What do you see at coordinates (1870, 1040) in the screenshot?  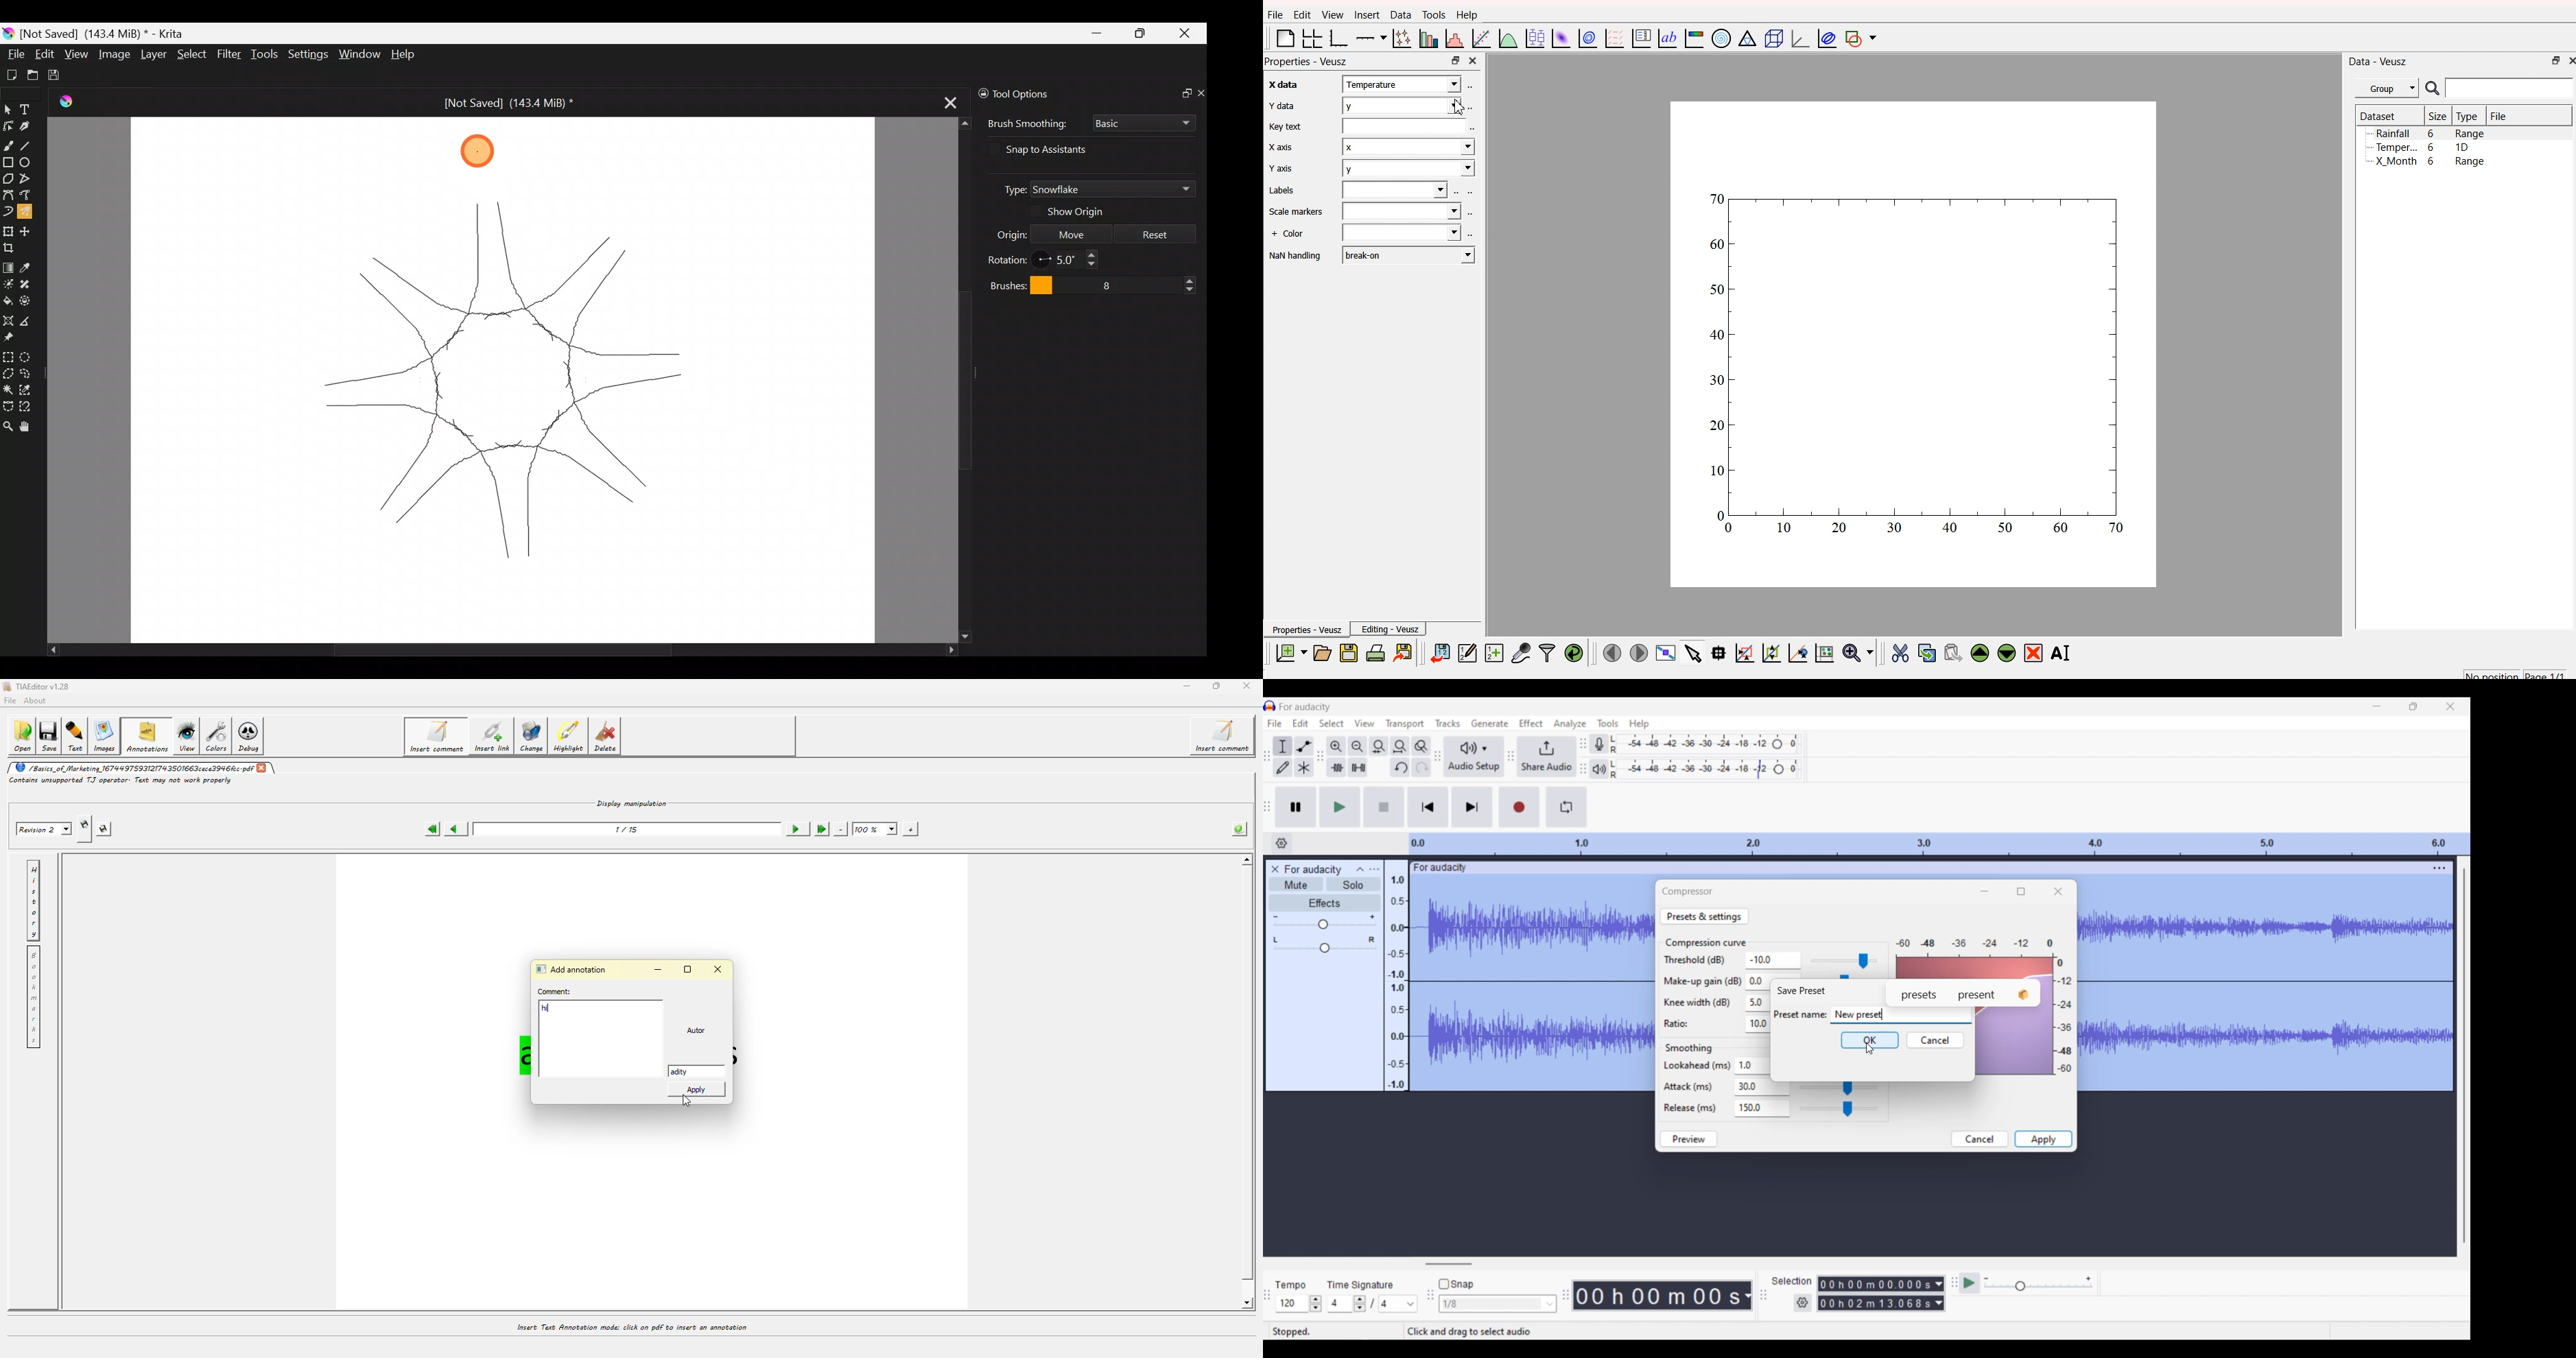 I see `OK` at bounding box center [1870, 1040].